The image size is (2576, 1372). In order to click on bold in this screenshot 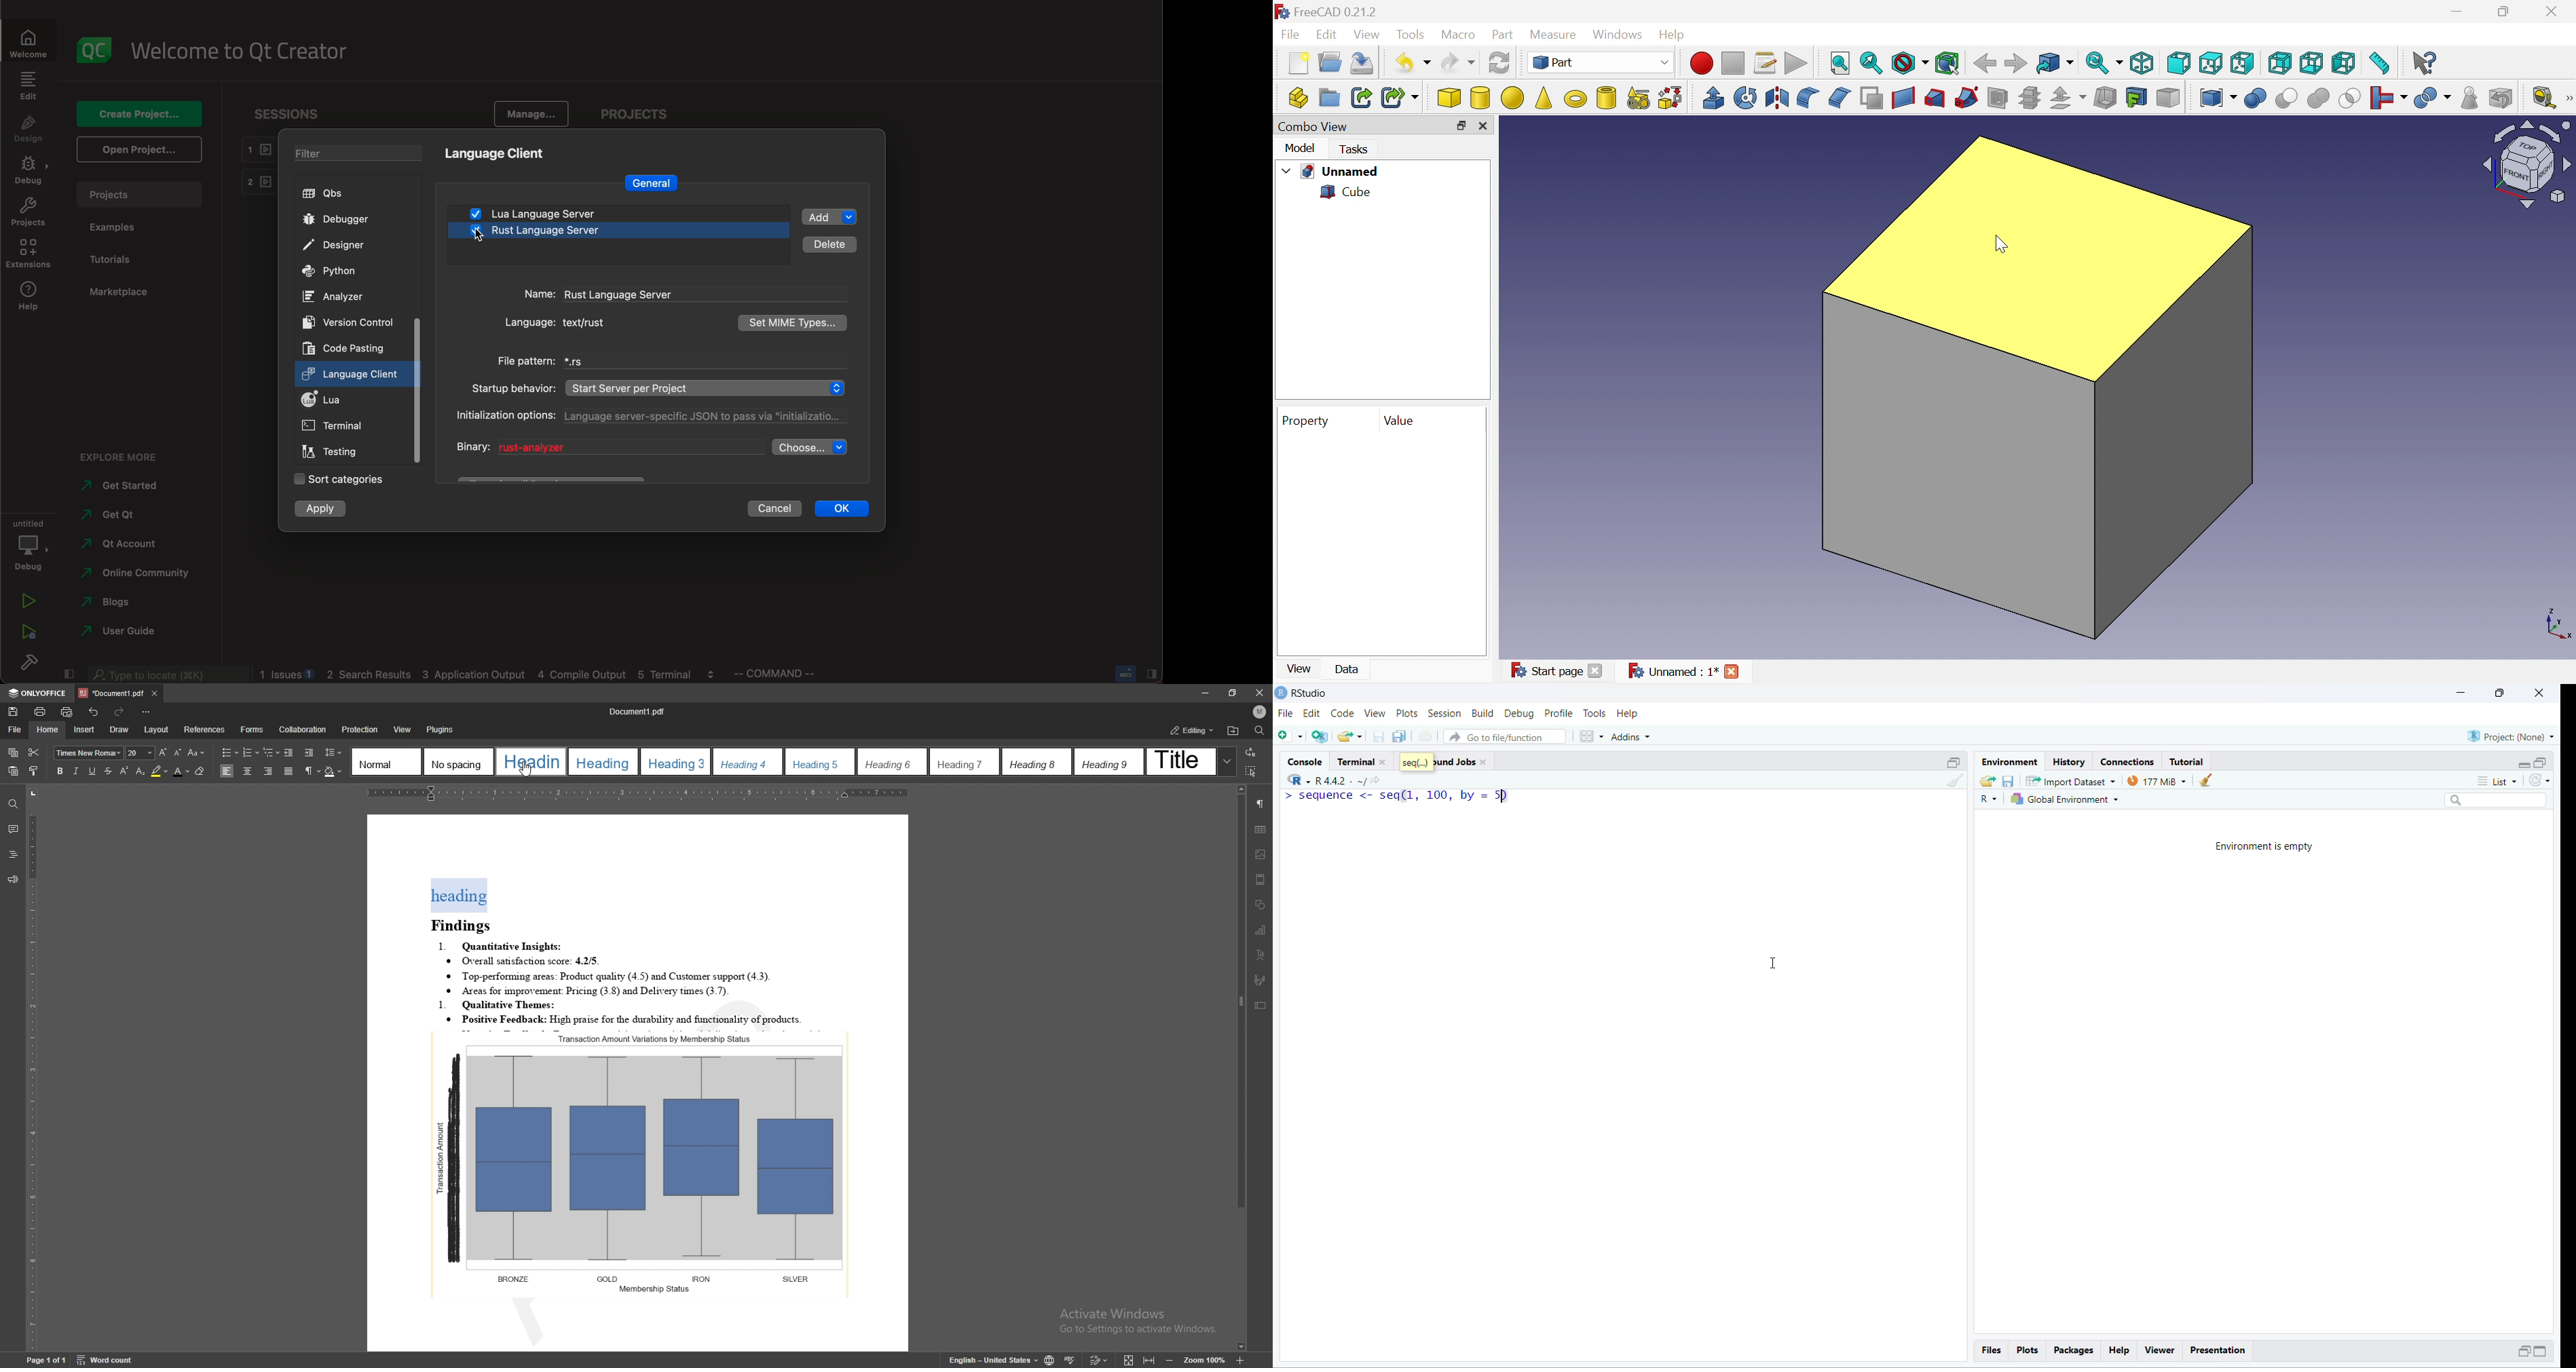, I will do `click(59, 771)`.